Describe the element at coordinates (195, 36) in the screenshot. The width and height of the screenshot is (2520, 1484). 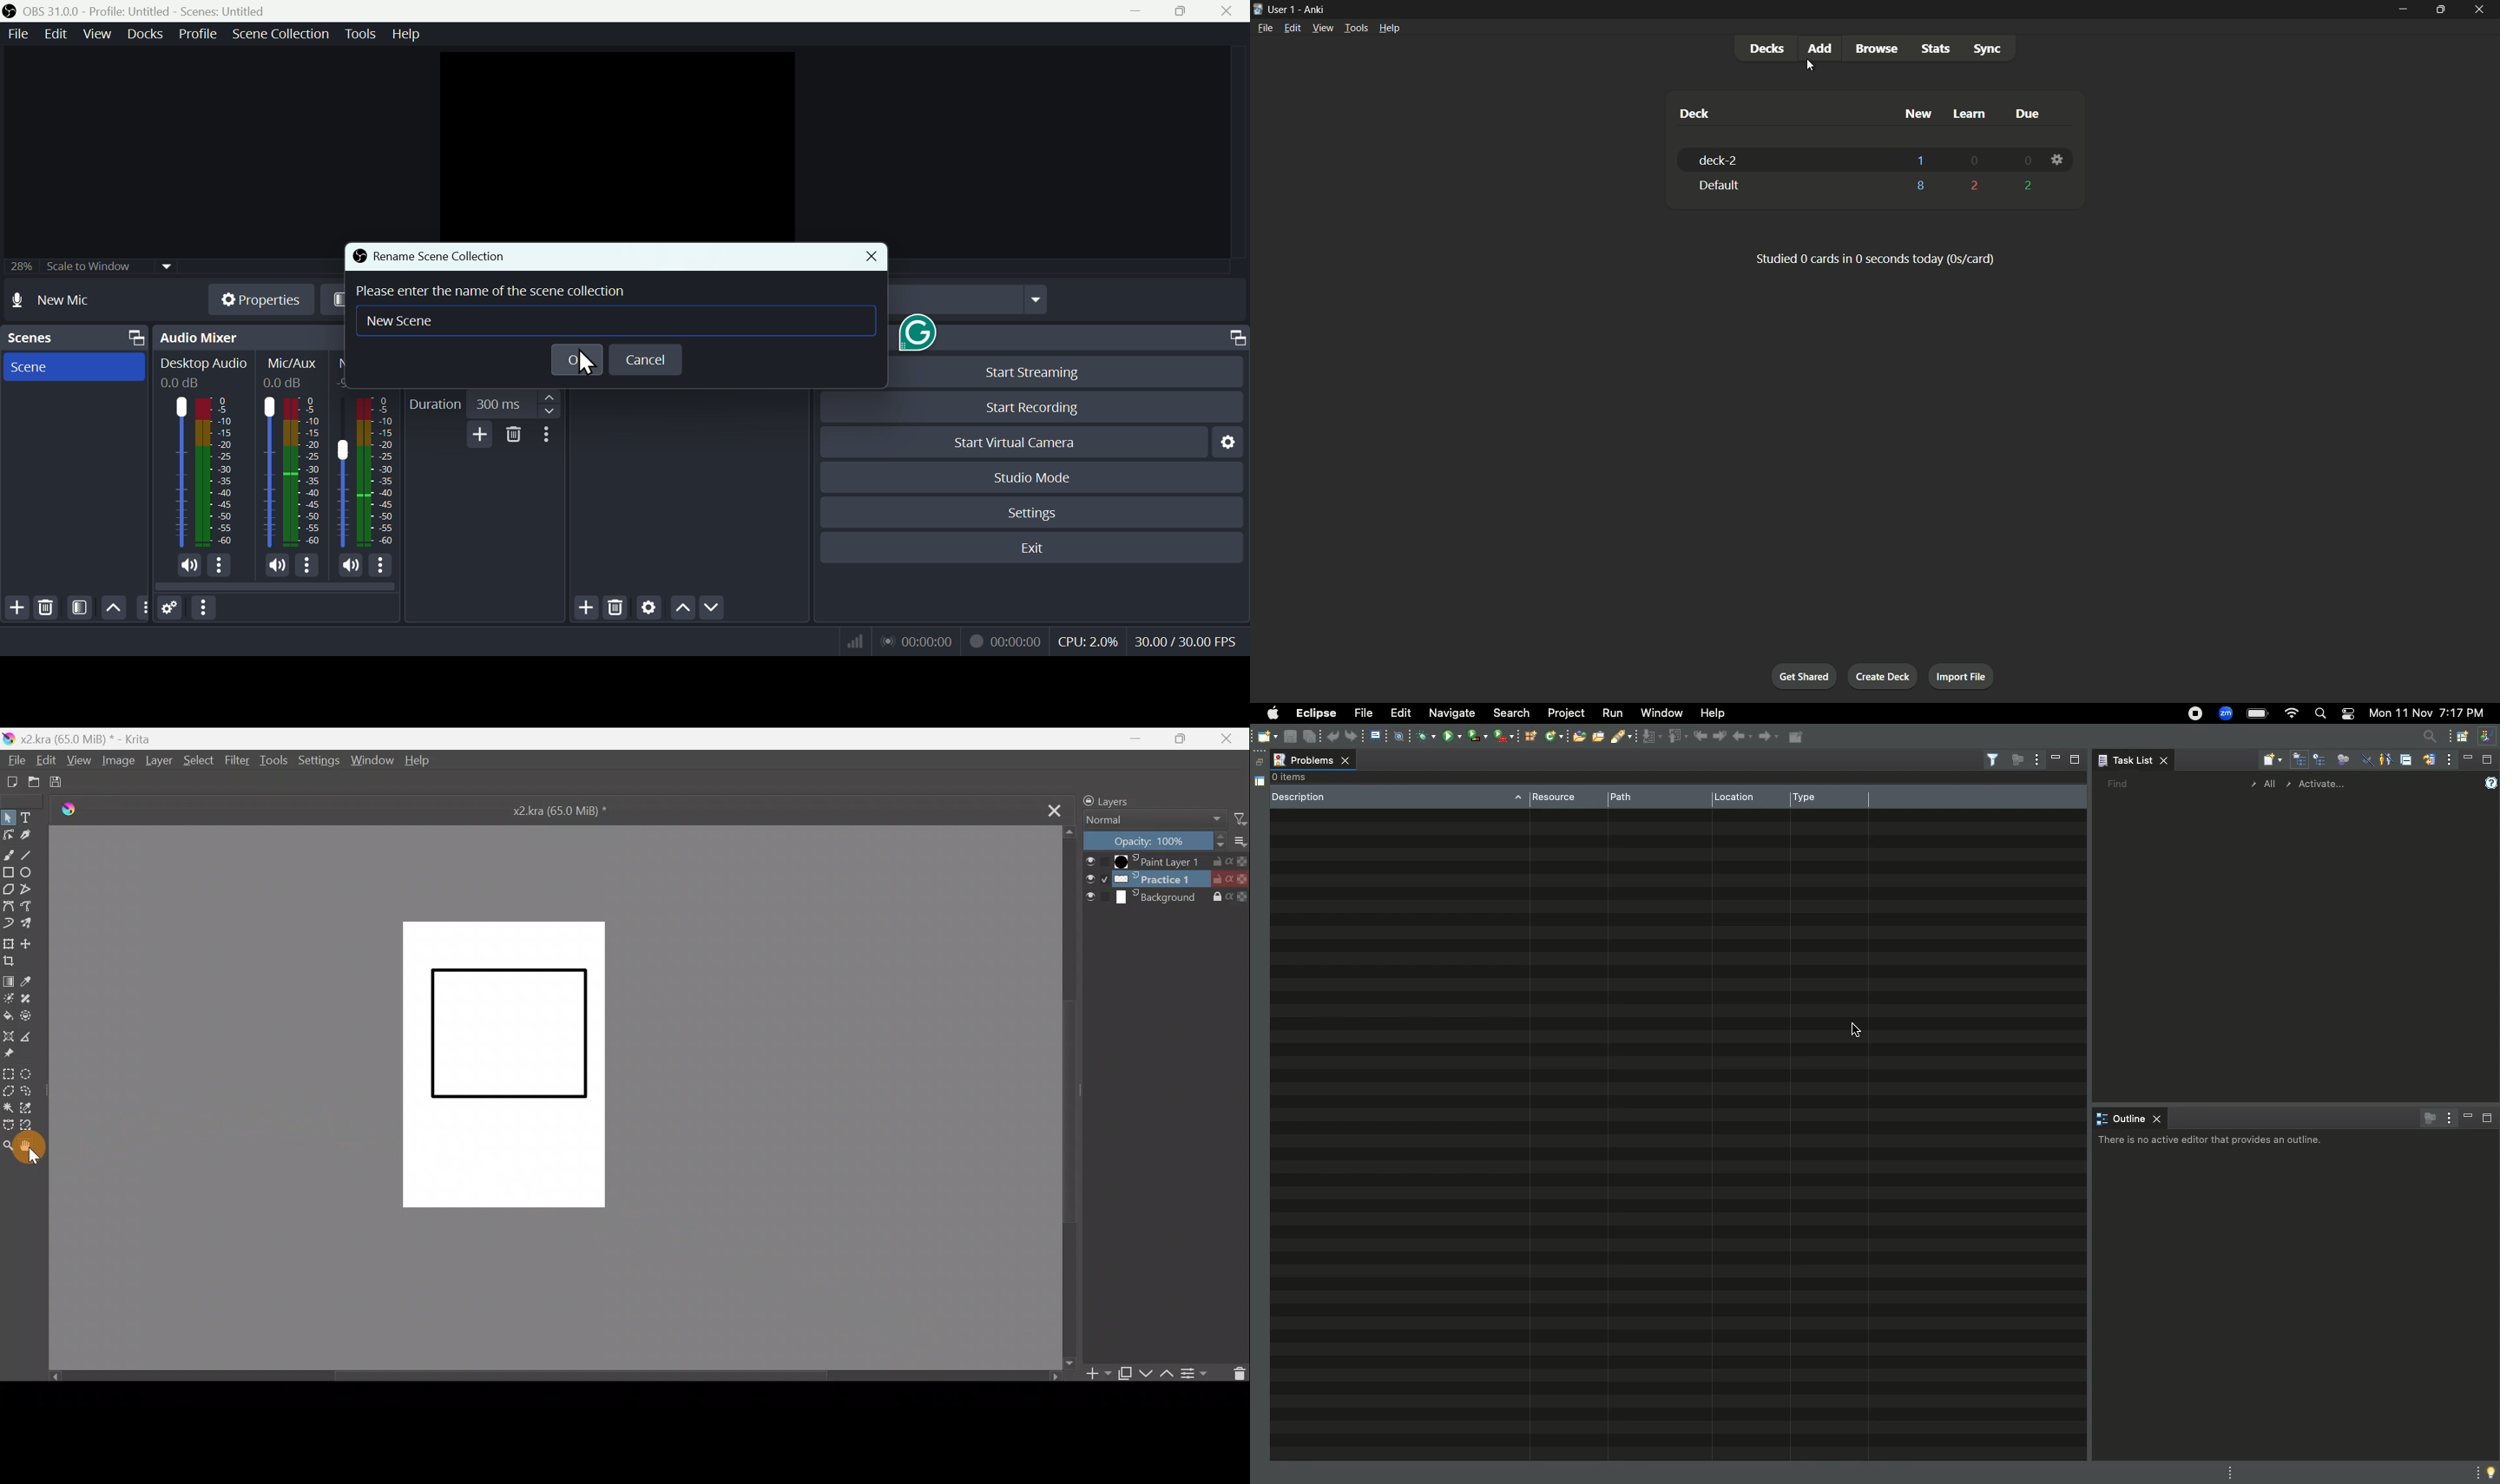
I see `Profile` at that location.